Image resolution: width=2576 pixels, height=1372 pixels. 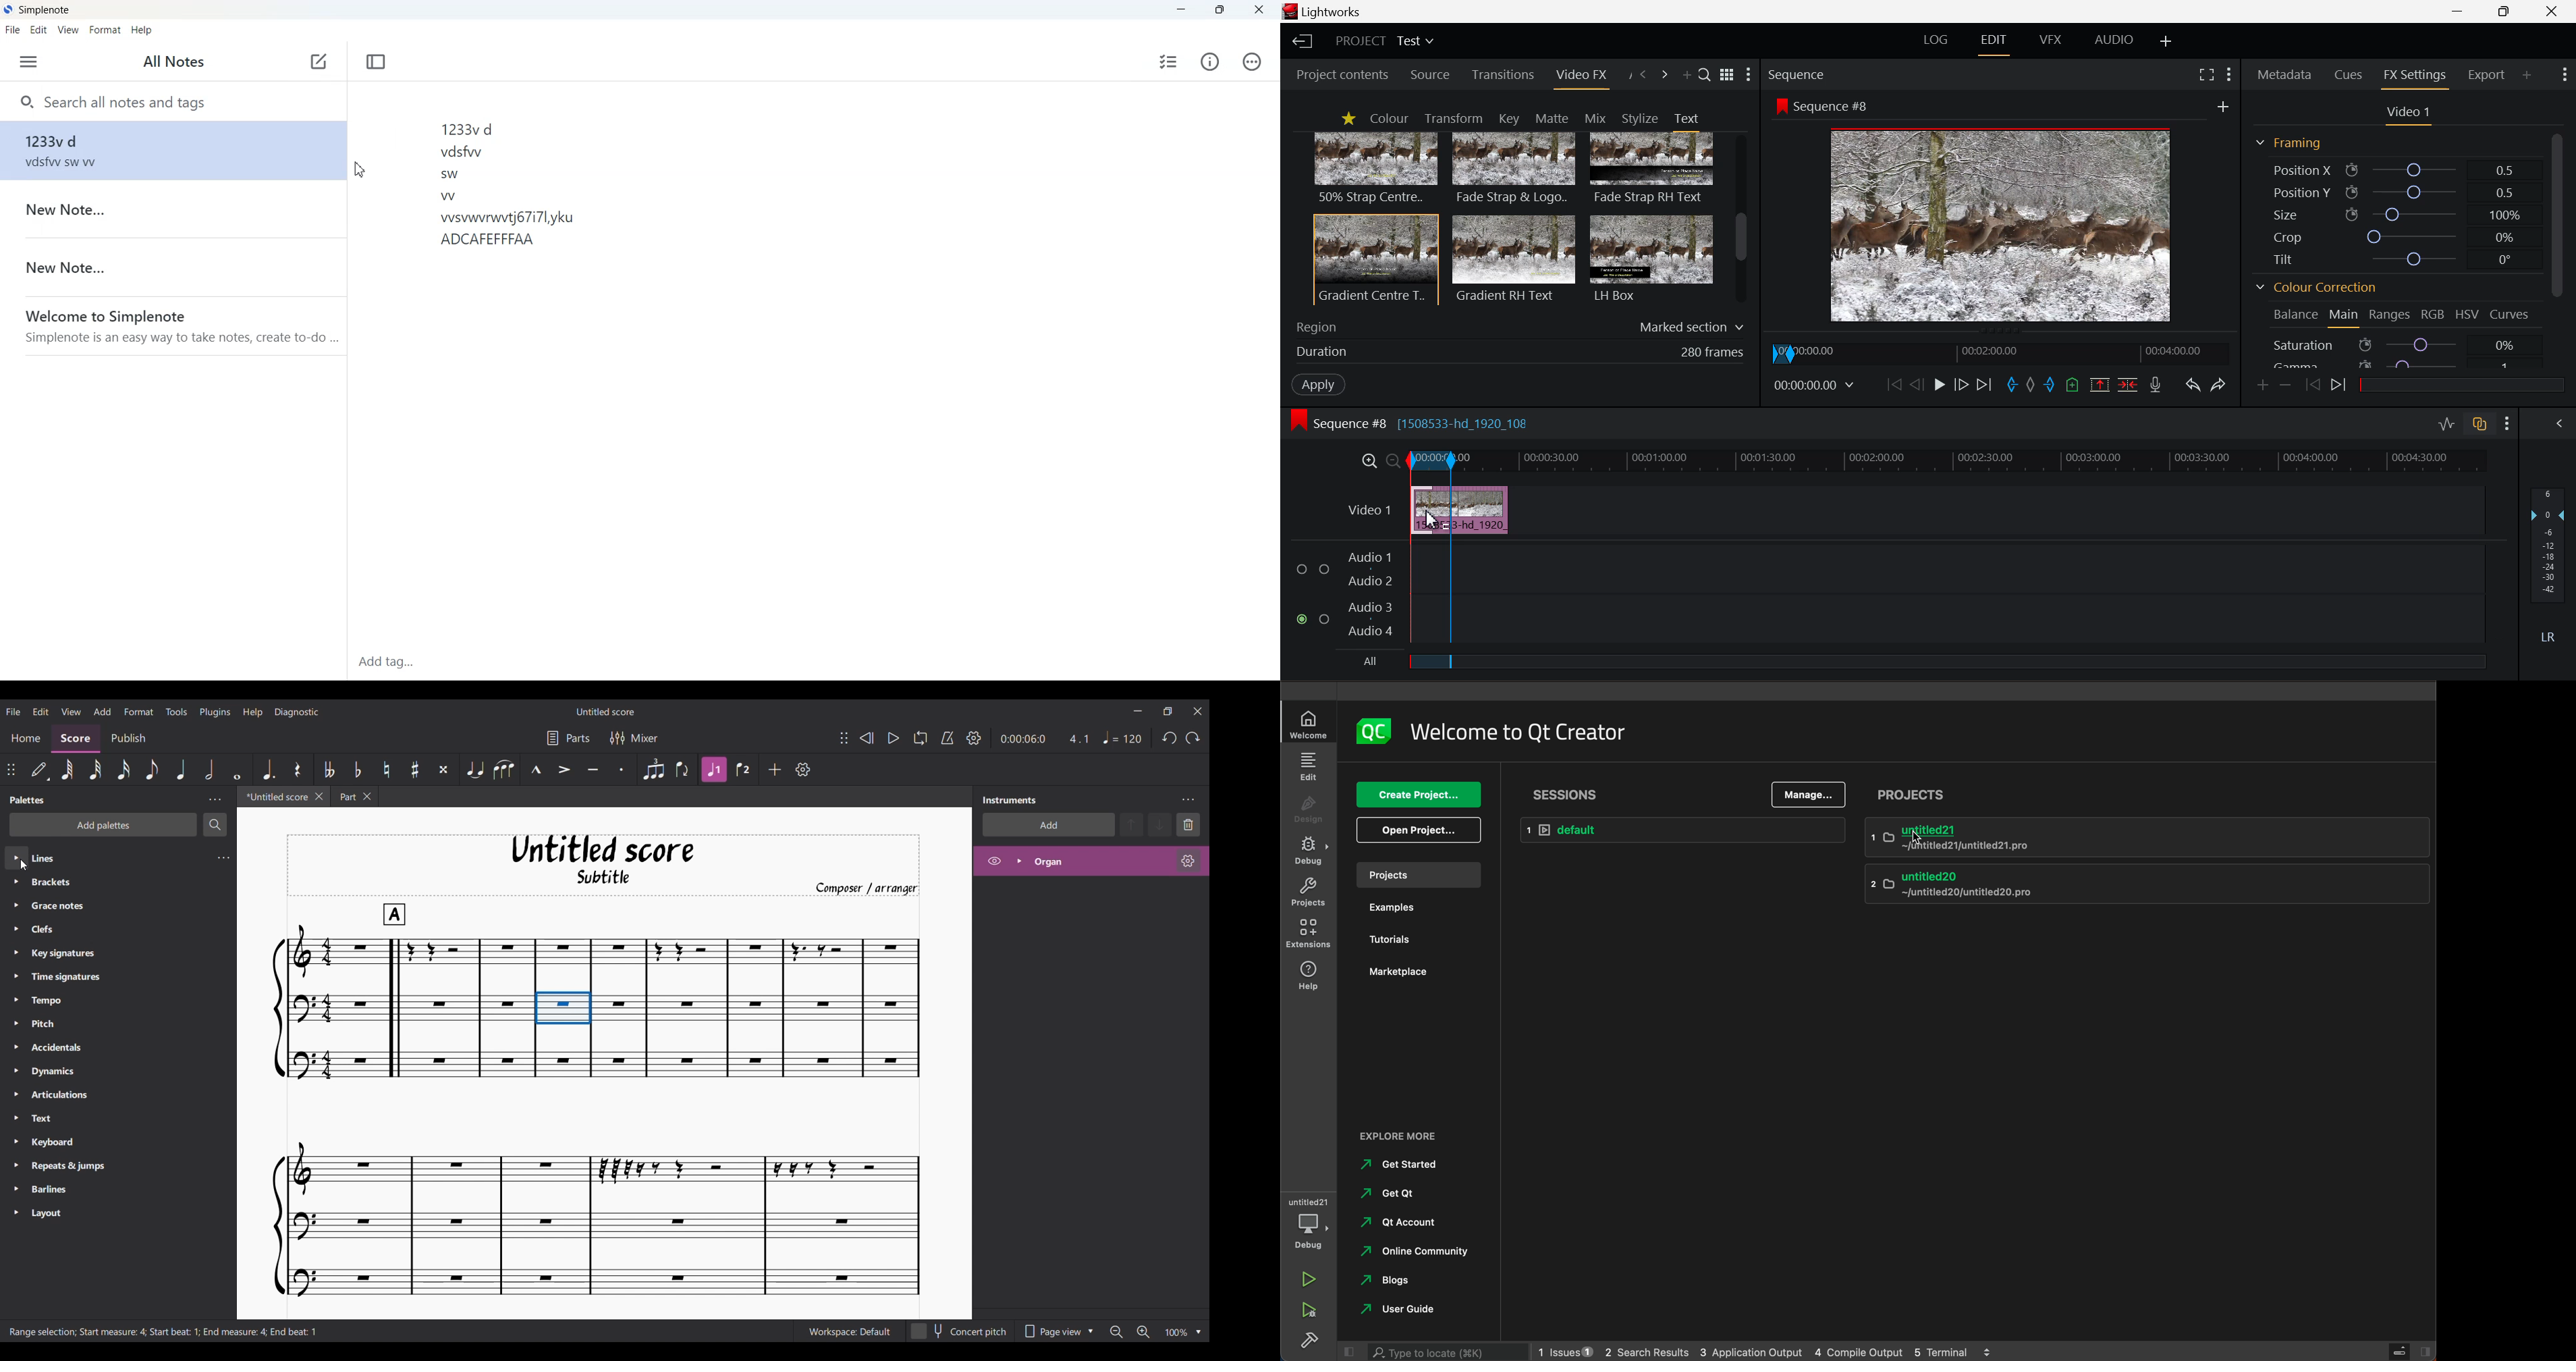 I want to click on Zoom out, so click(x=1116, y=1332).